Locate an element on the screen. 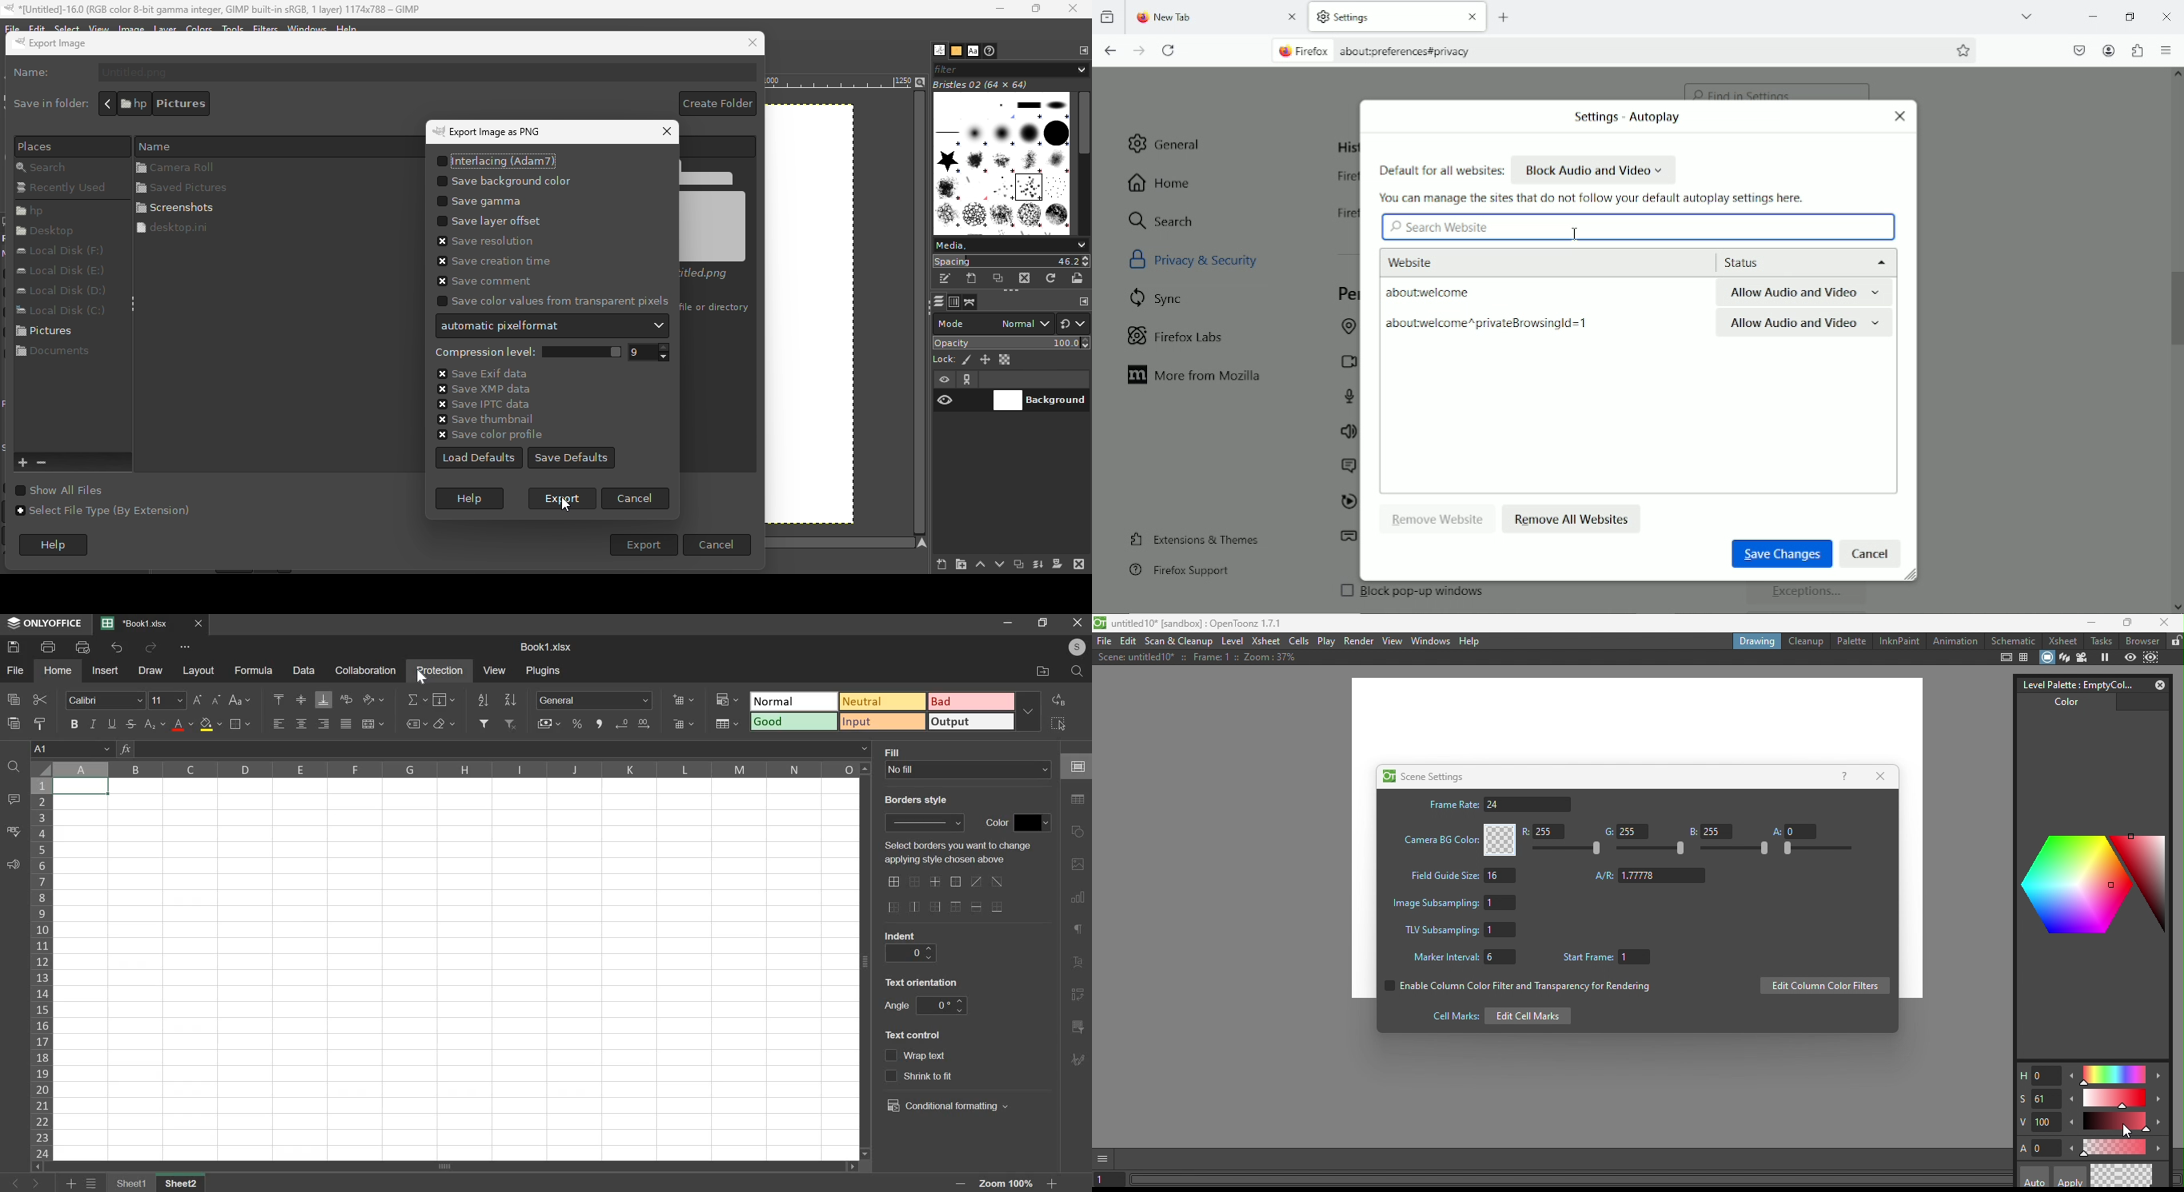 Image resolution: width=2184 pixels, height=1204 pixels. new tab is located at coordinates (1506, 17).